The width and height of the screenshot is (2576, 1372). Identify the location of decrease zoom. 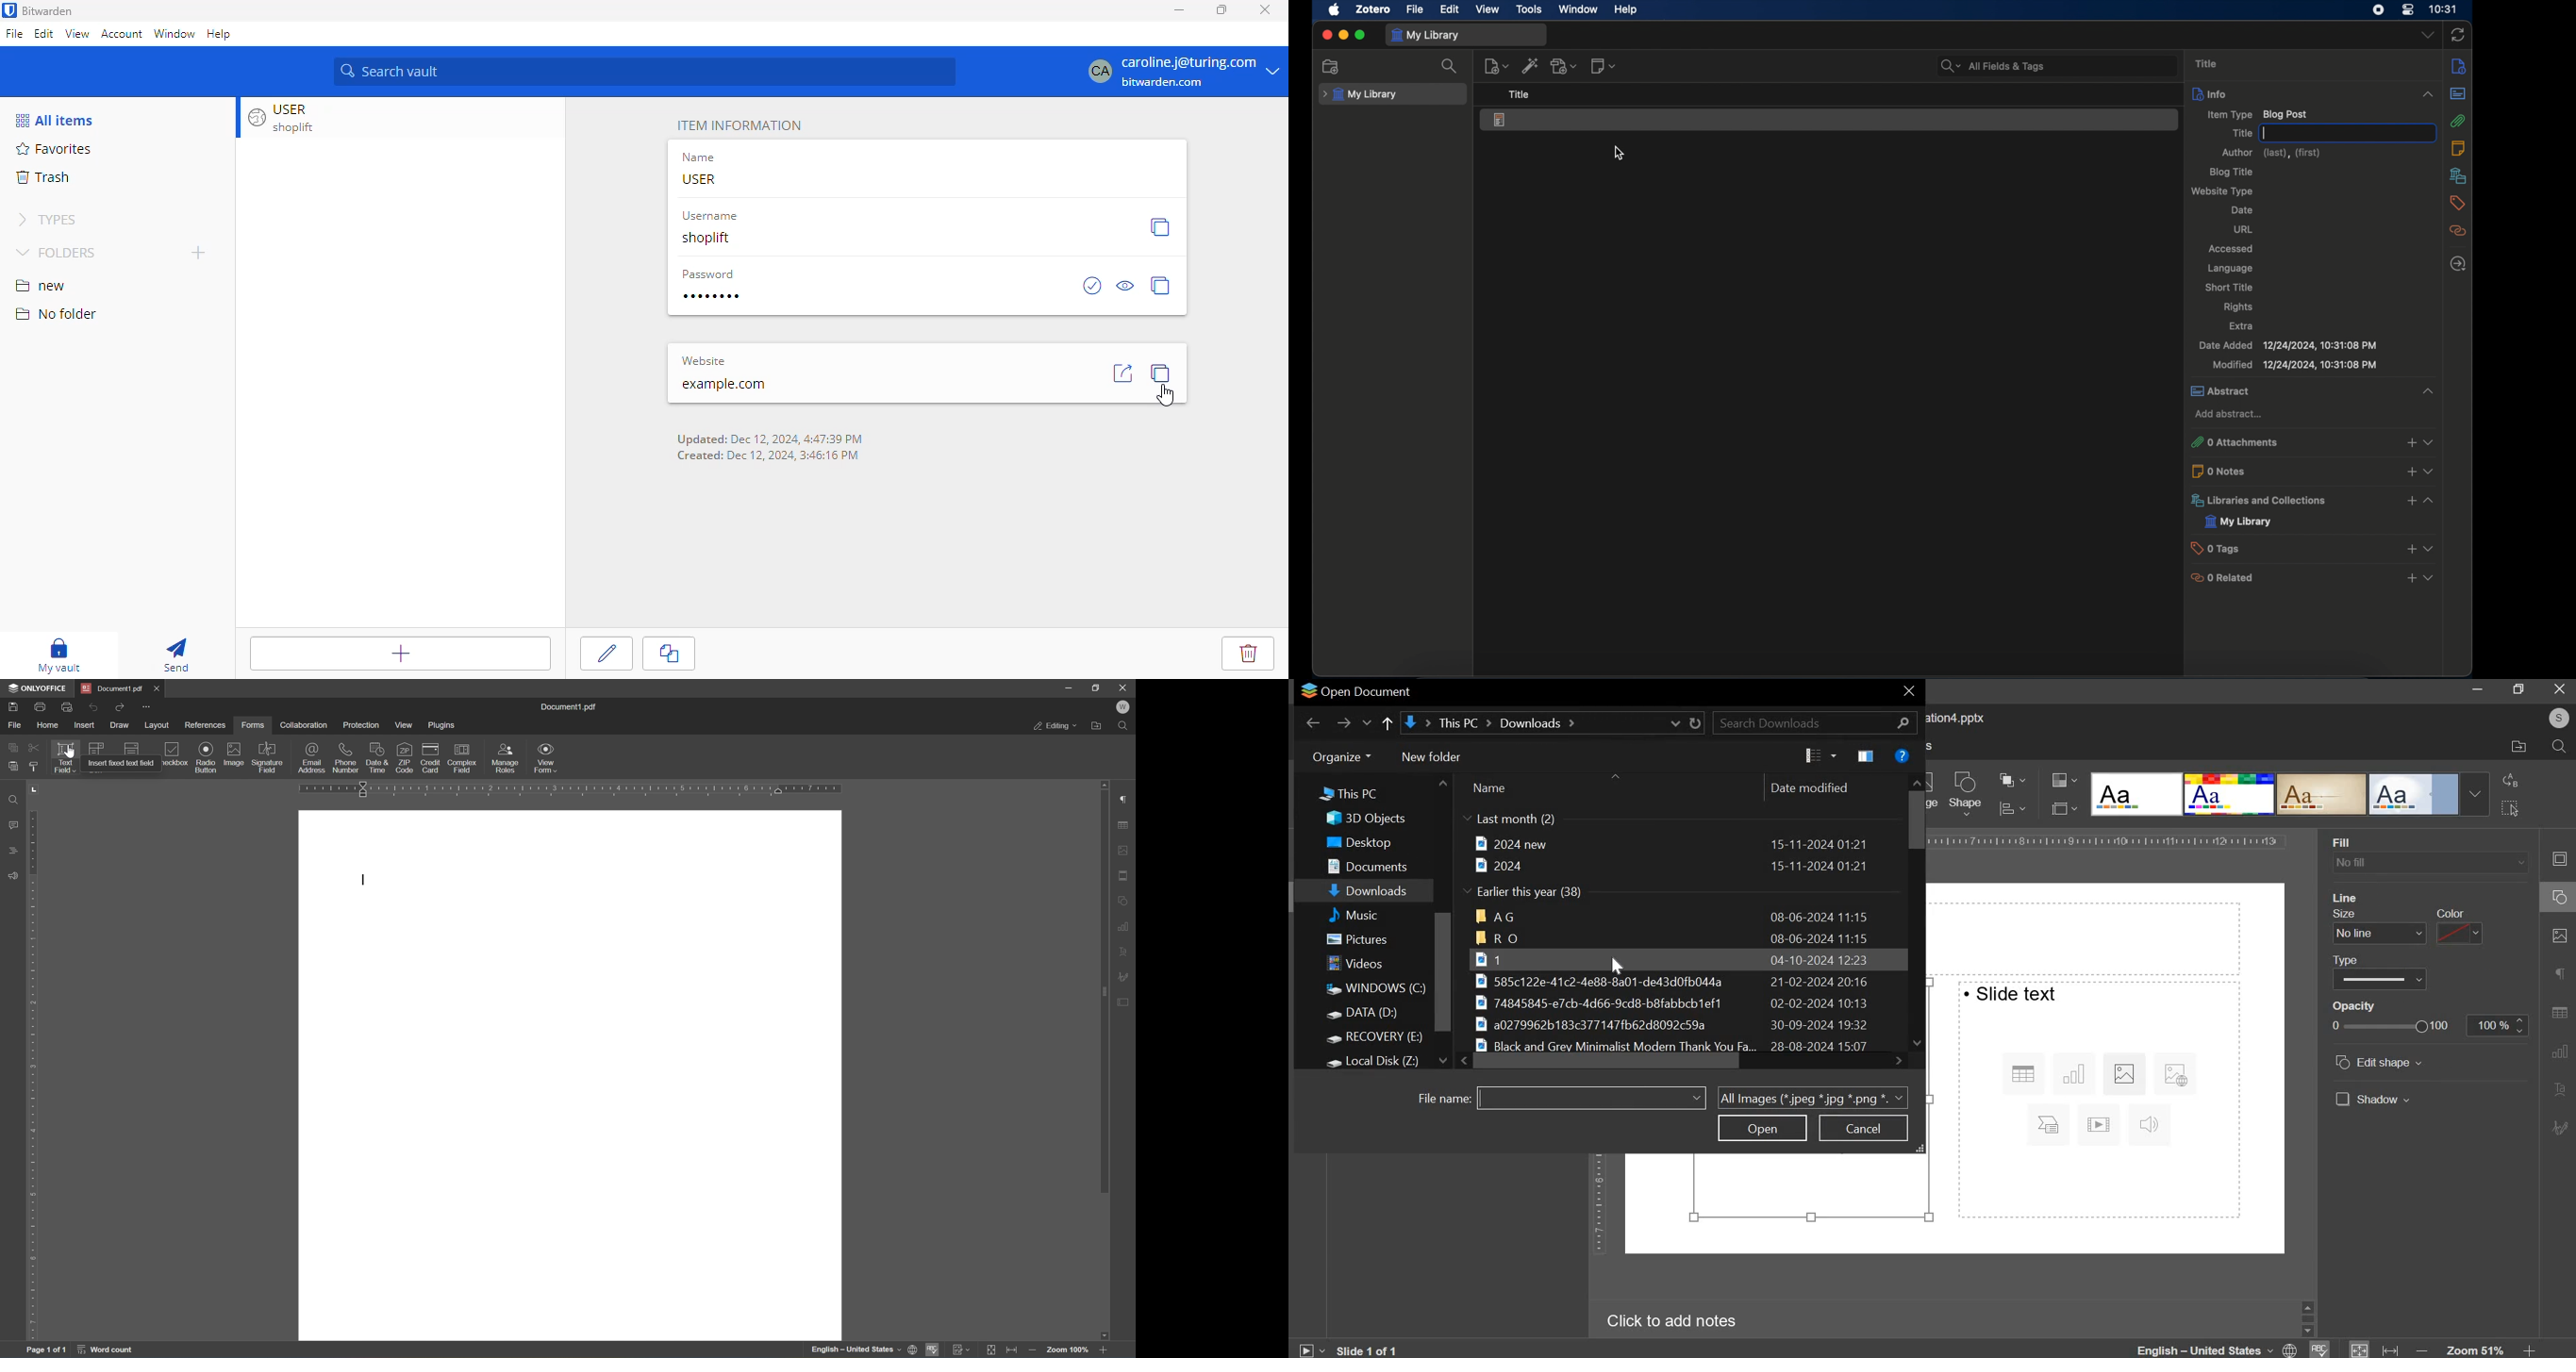
(2425, 1350).